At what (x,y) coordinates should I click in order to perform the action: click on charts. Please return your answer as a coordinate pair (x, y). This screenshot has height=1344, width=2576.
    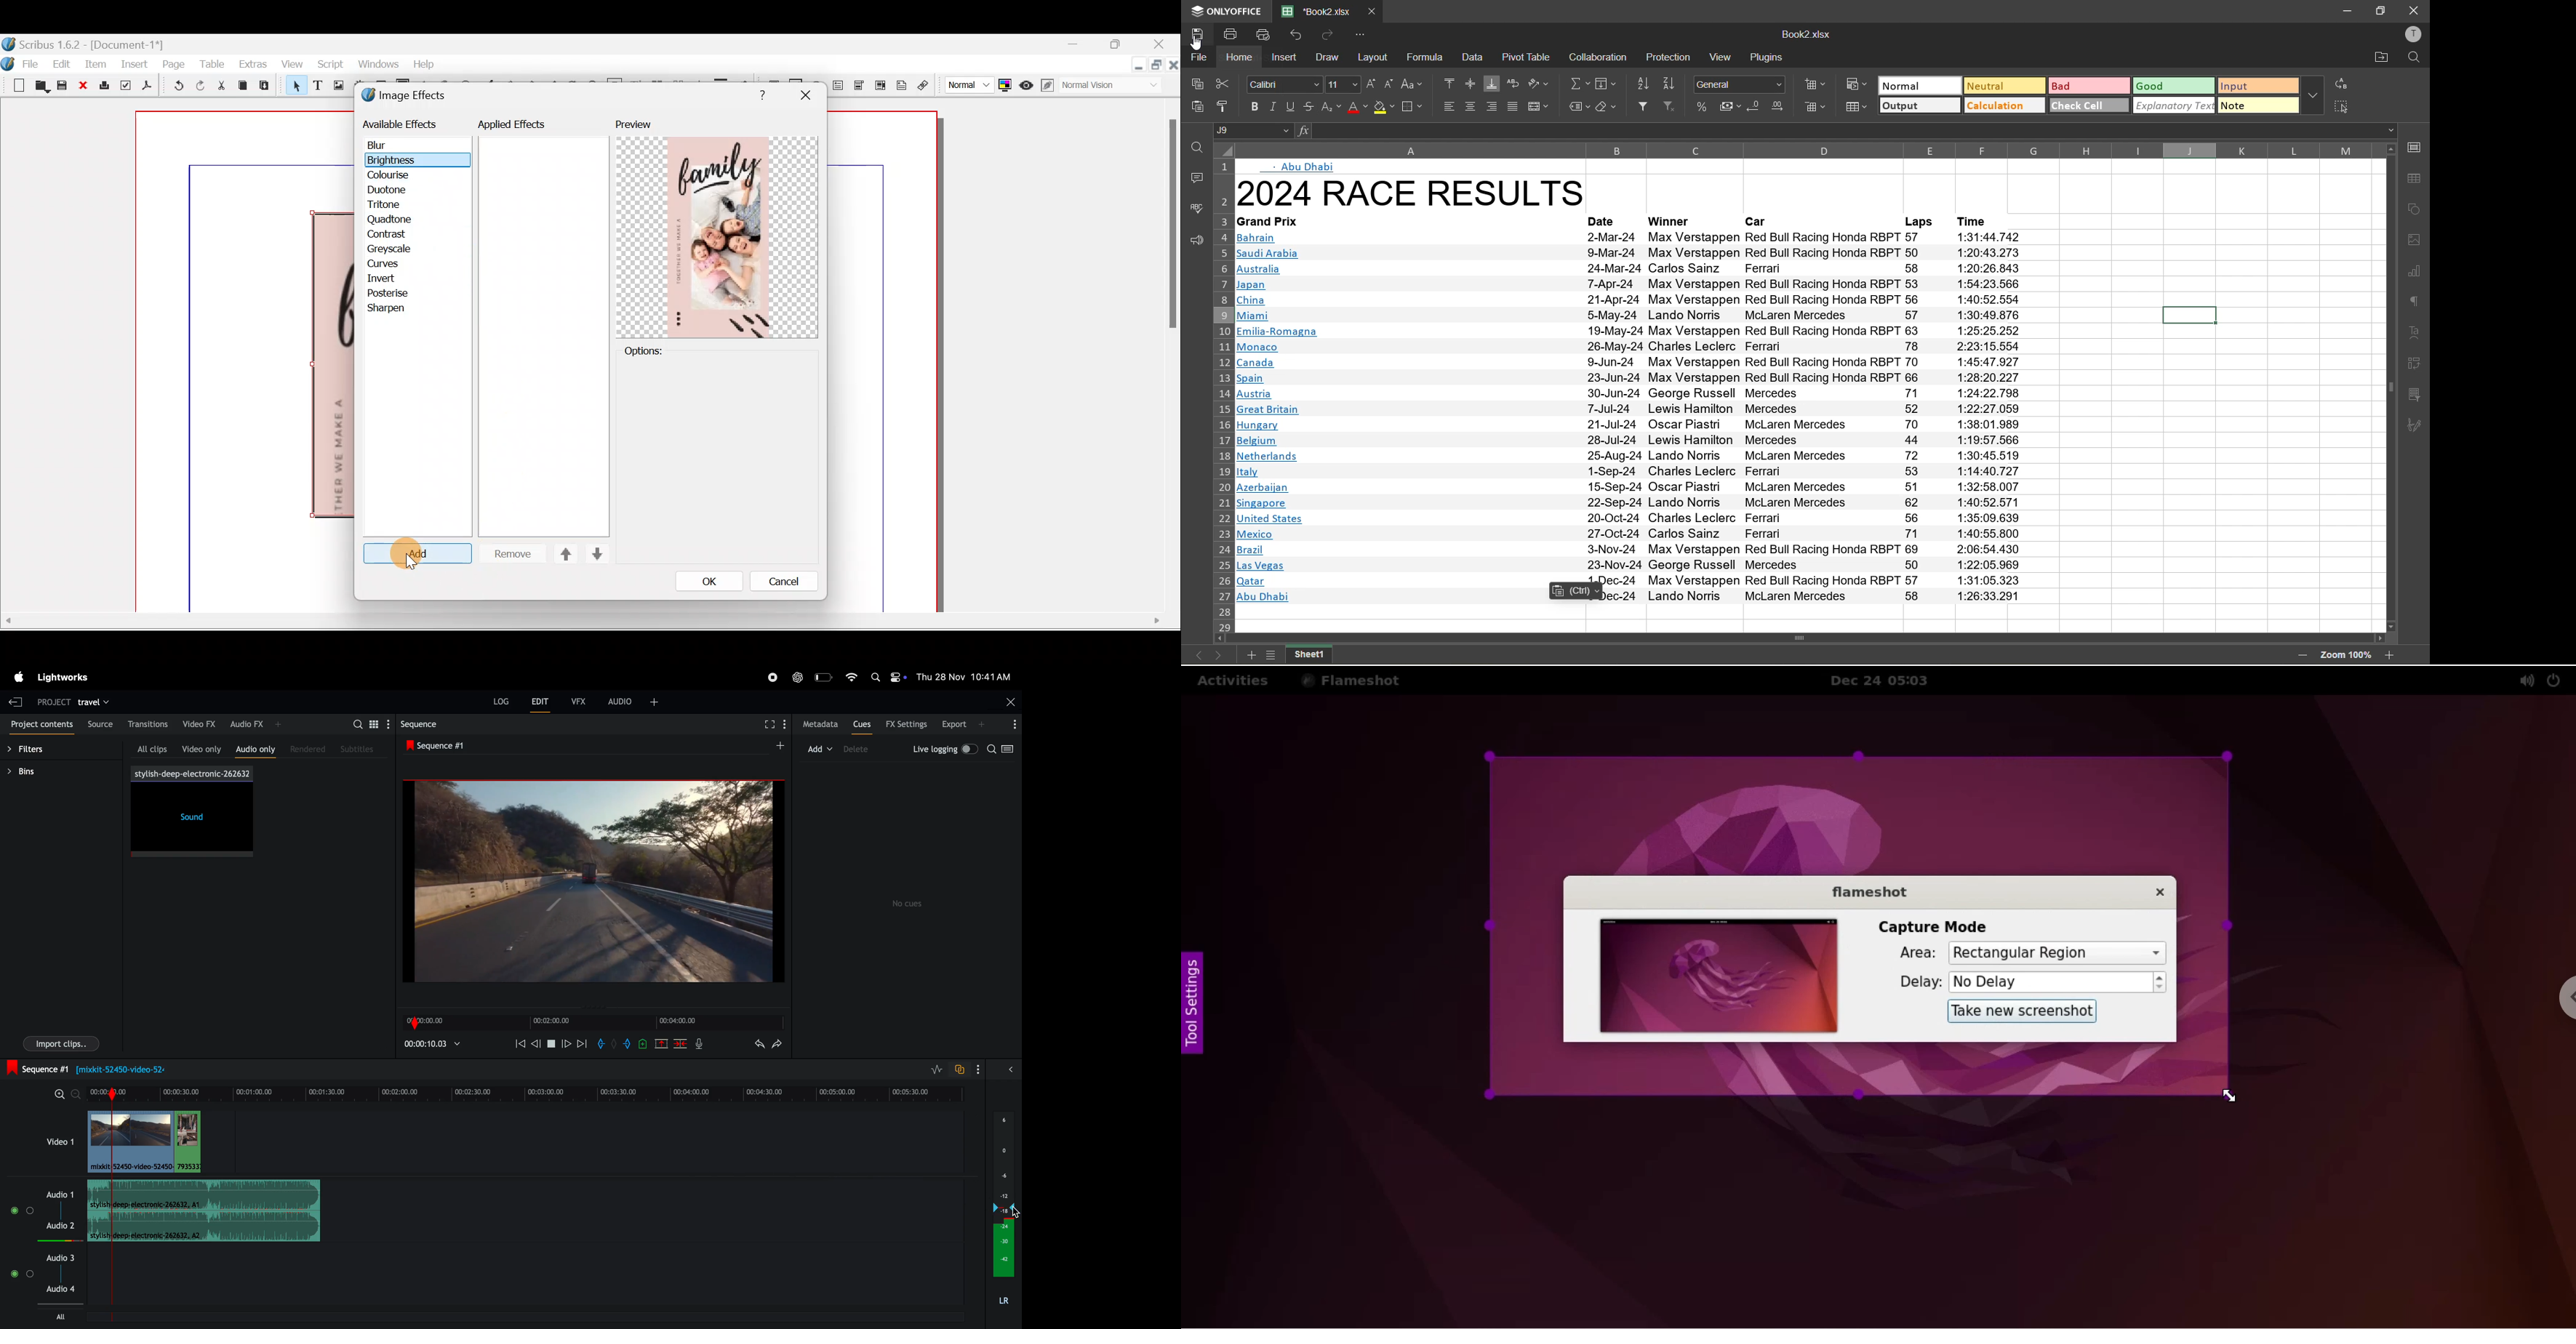
    Looking at the image, I should click on (2414, 273).